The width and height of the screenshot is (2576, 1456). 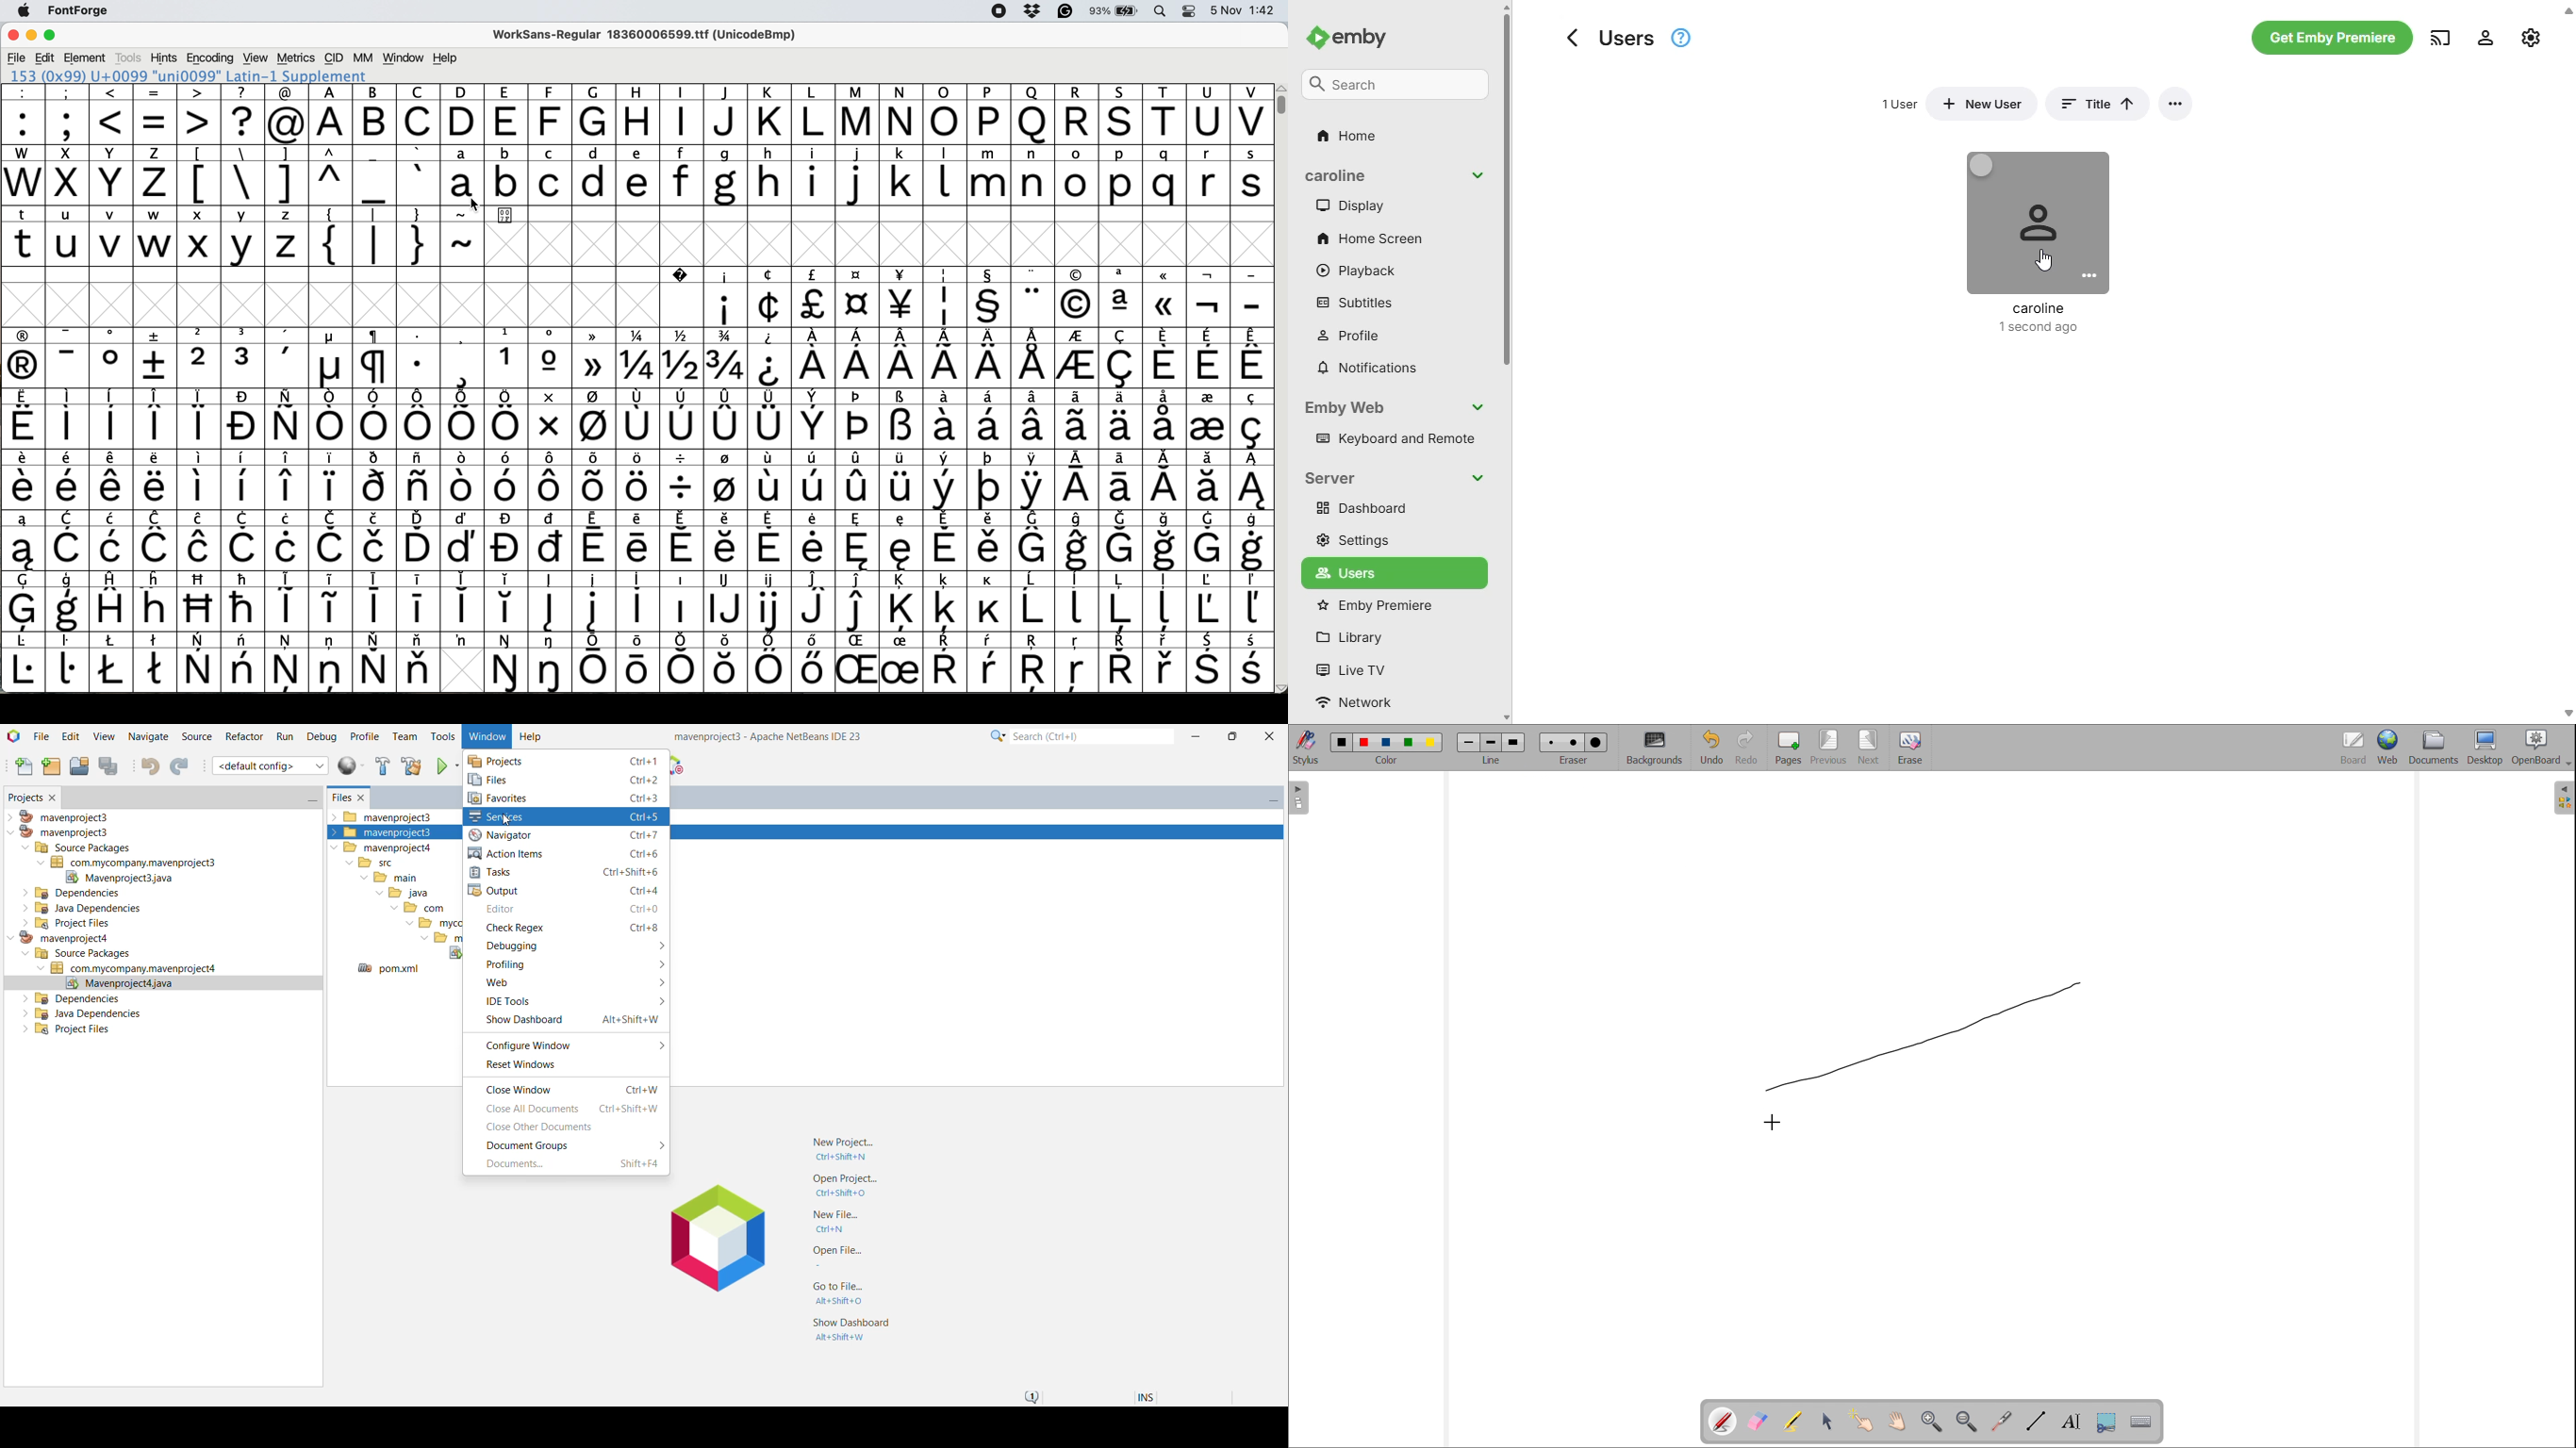 What do you see at coordinates (68, 480) in the screenshot?
I see `symbol` at bounding box center [68, 480].